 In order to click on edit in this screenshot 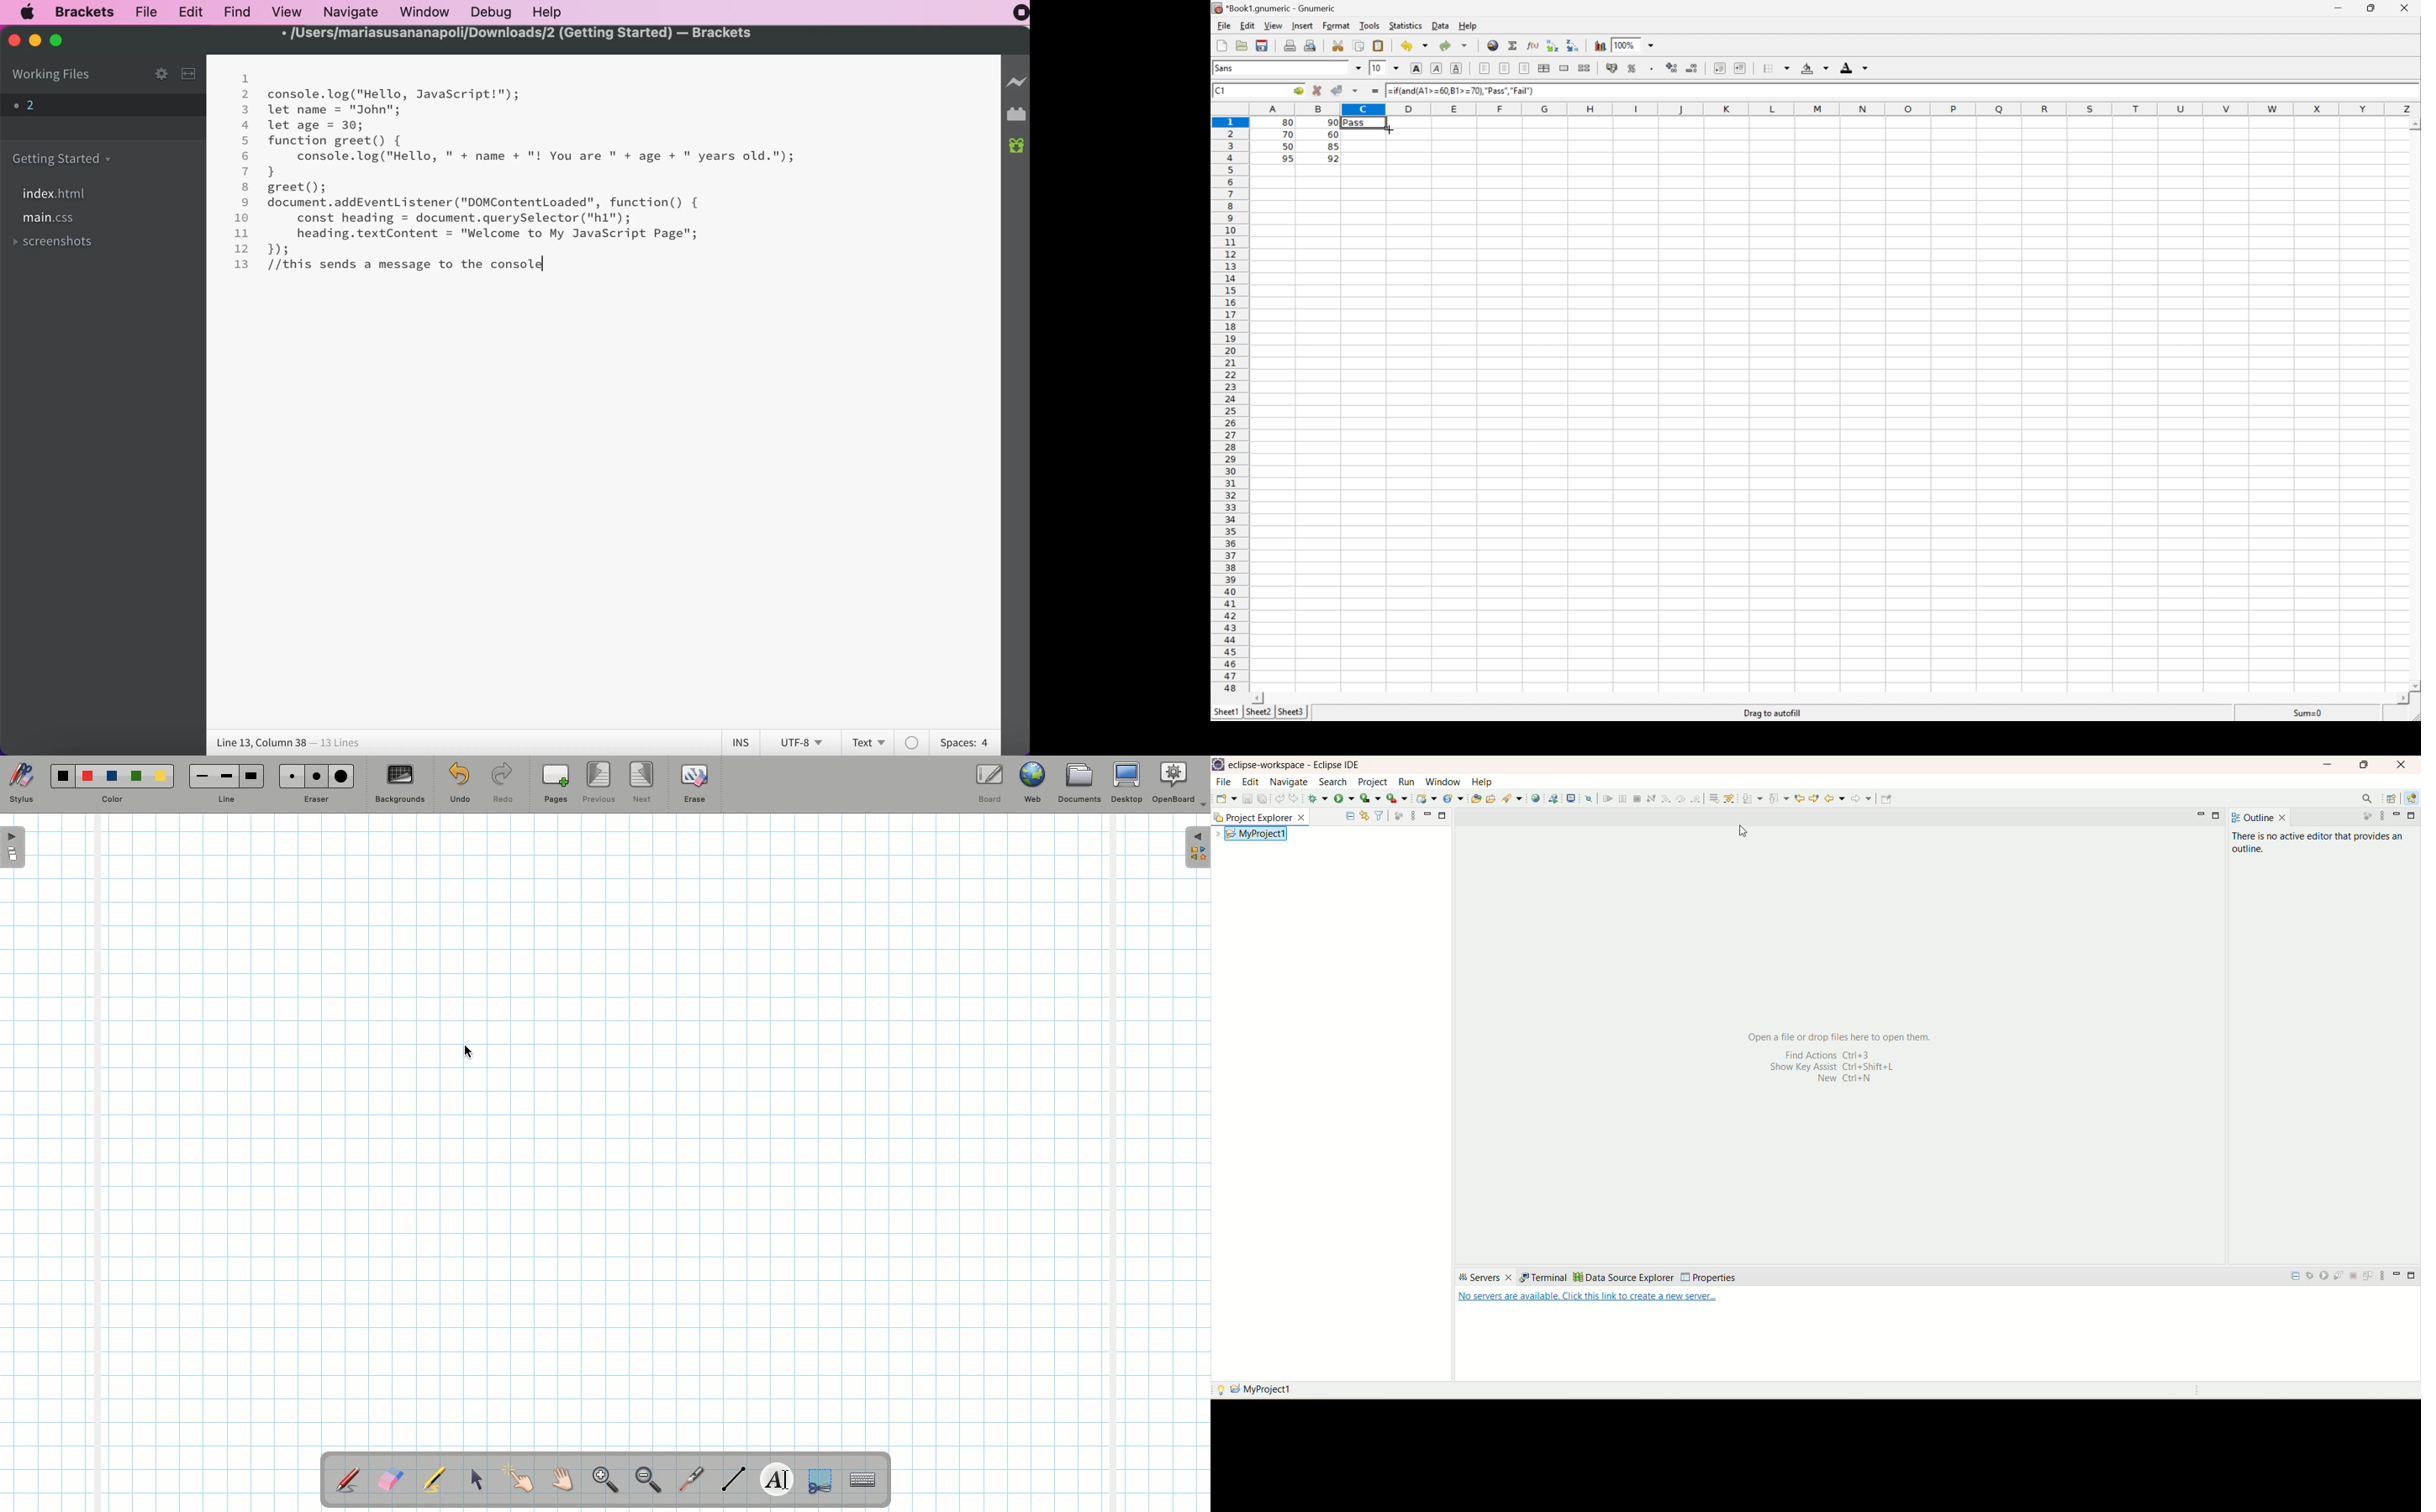, I will do `click(189, 12)`.